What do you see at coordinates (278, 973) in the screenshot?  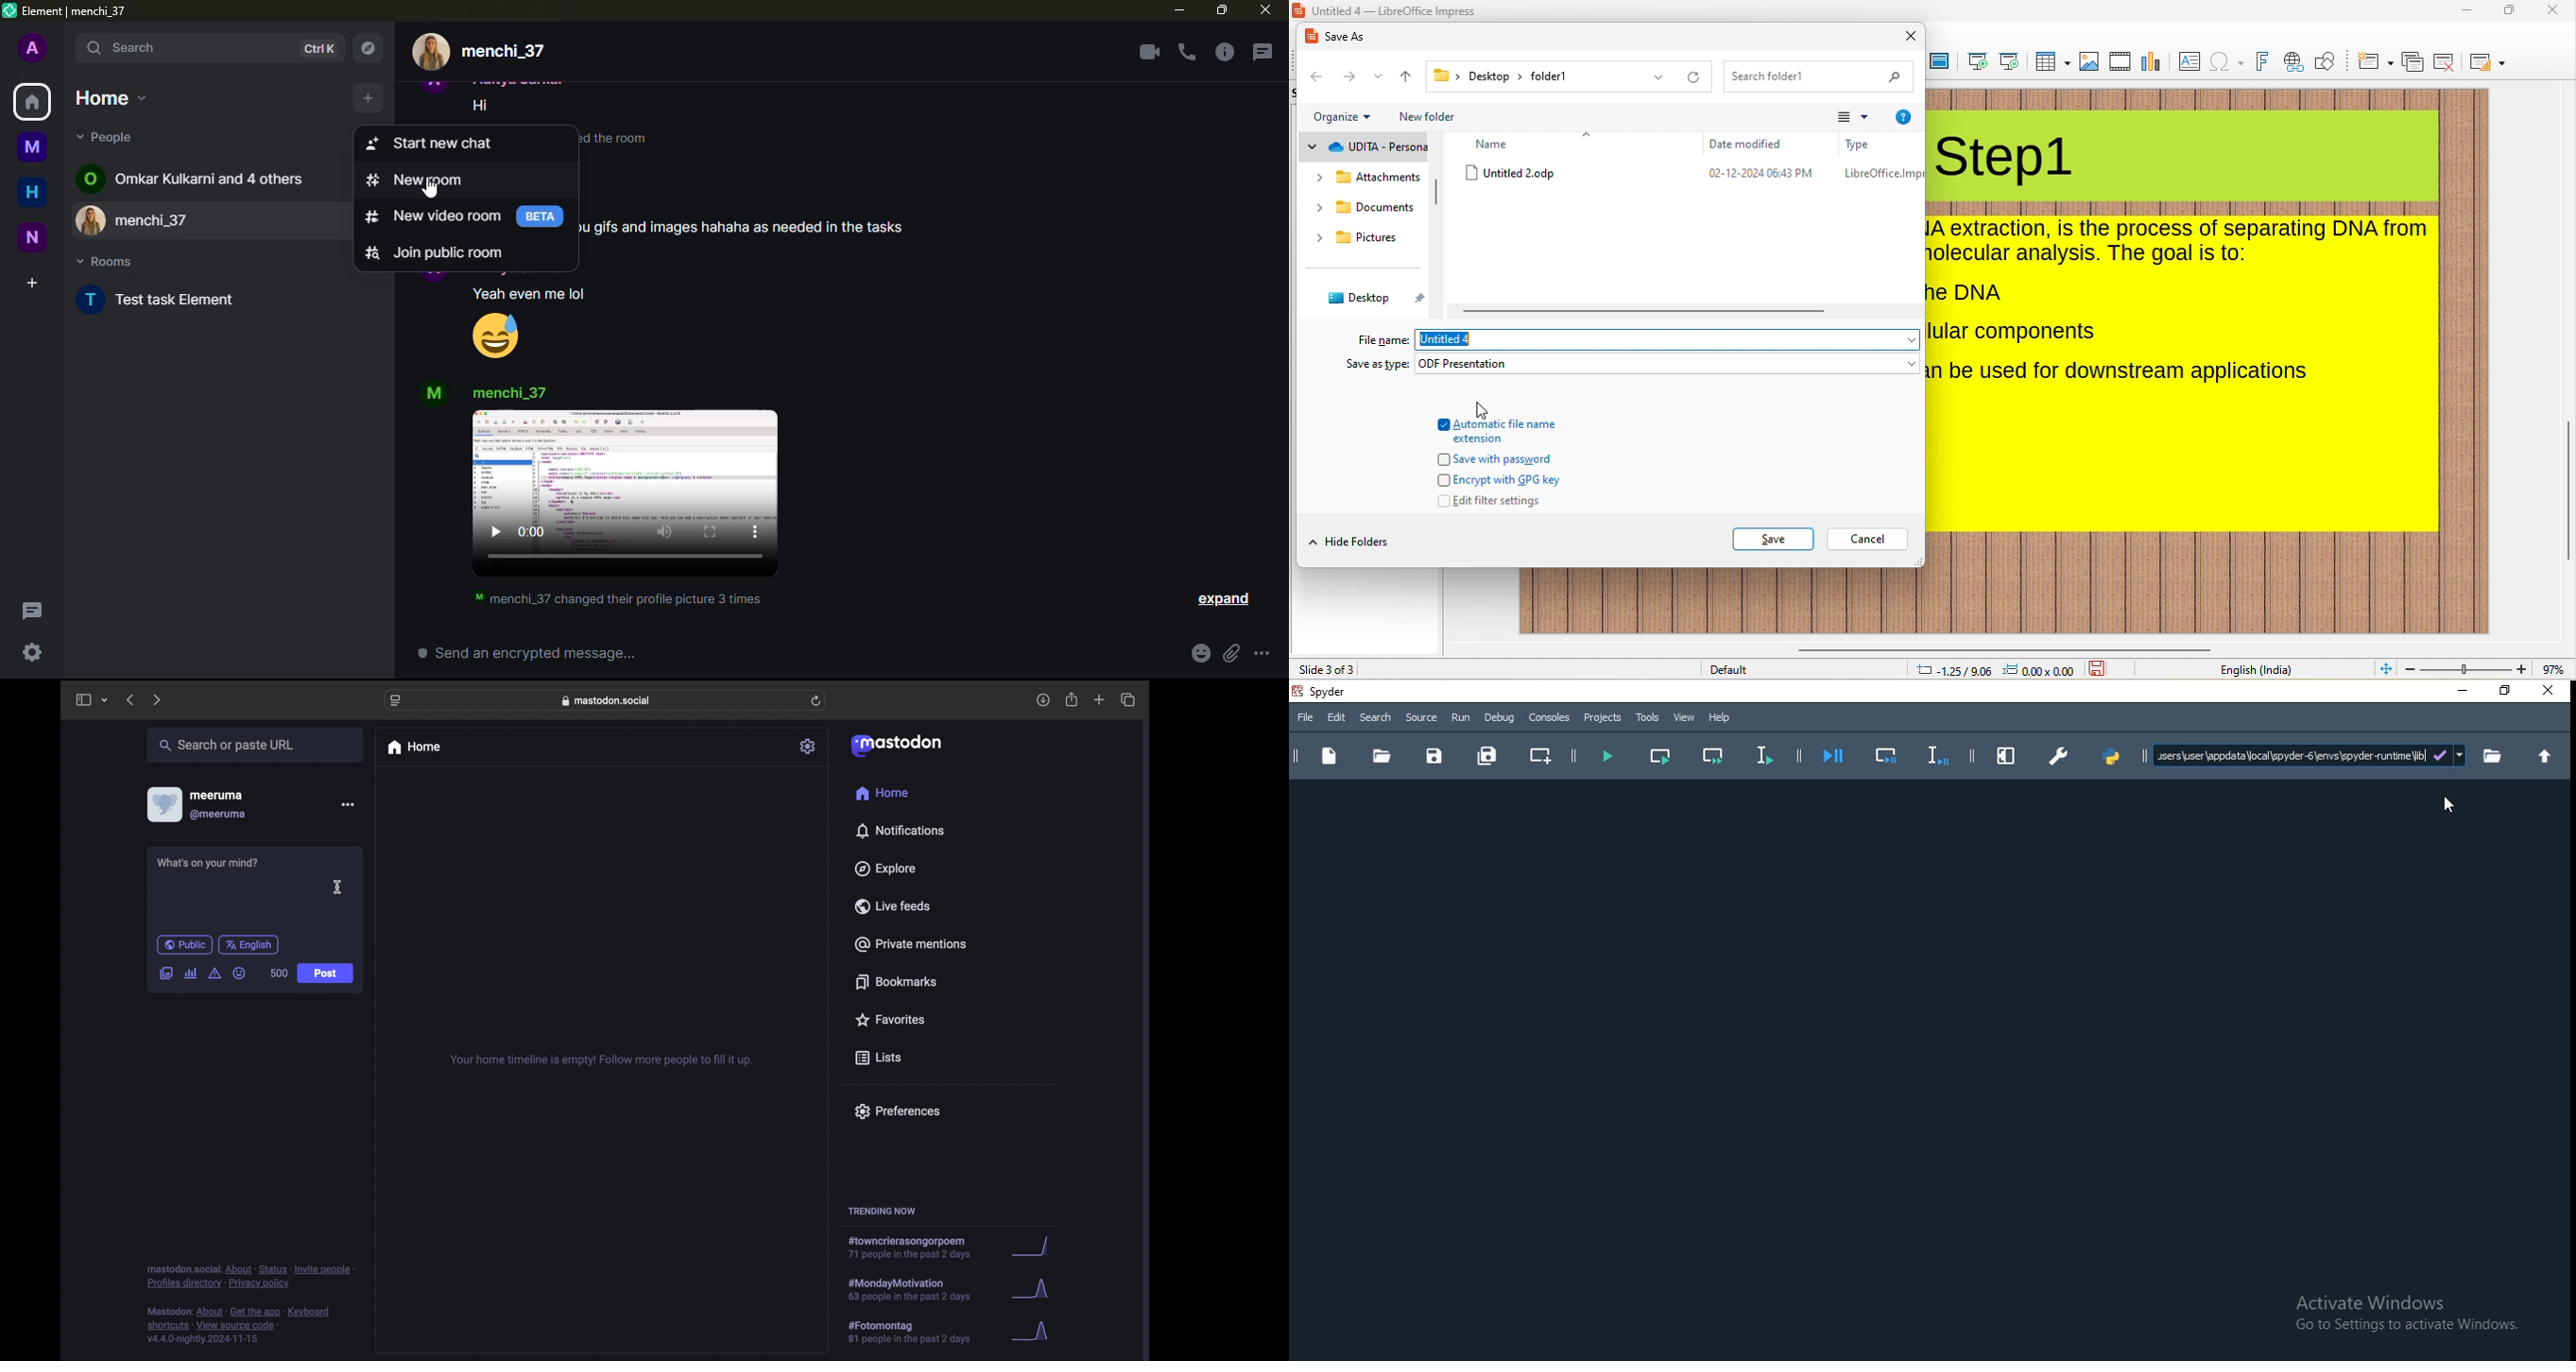 I see `500` at bounding box center [278, 973].